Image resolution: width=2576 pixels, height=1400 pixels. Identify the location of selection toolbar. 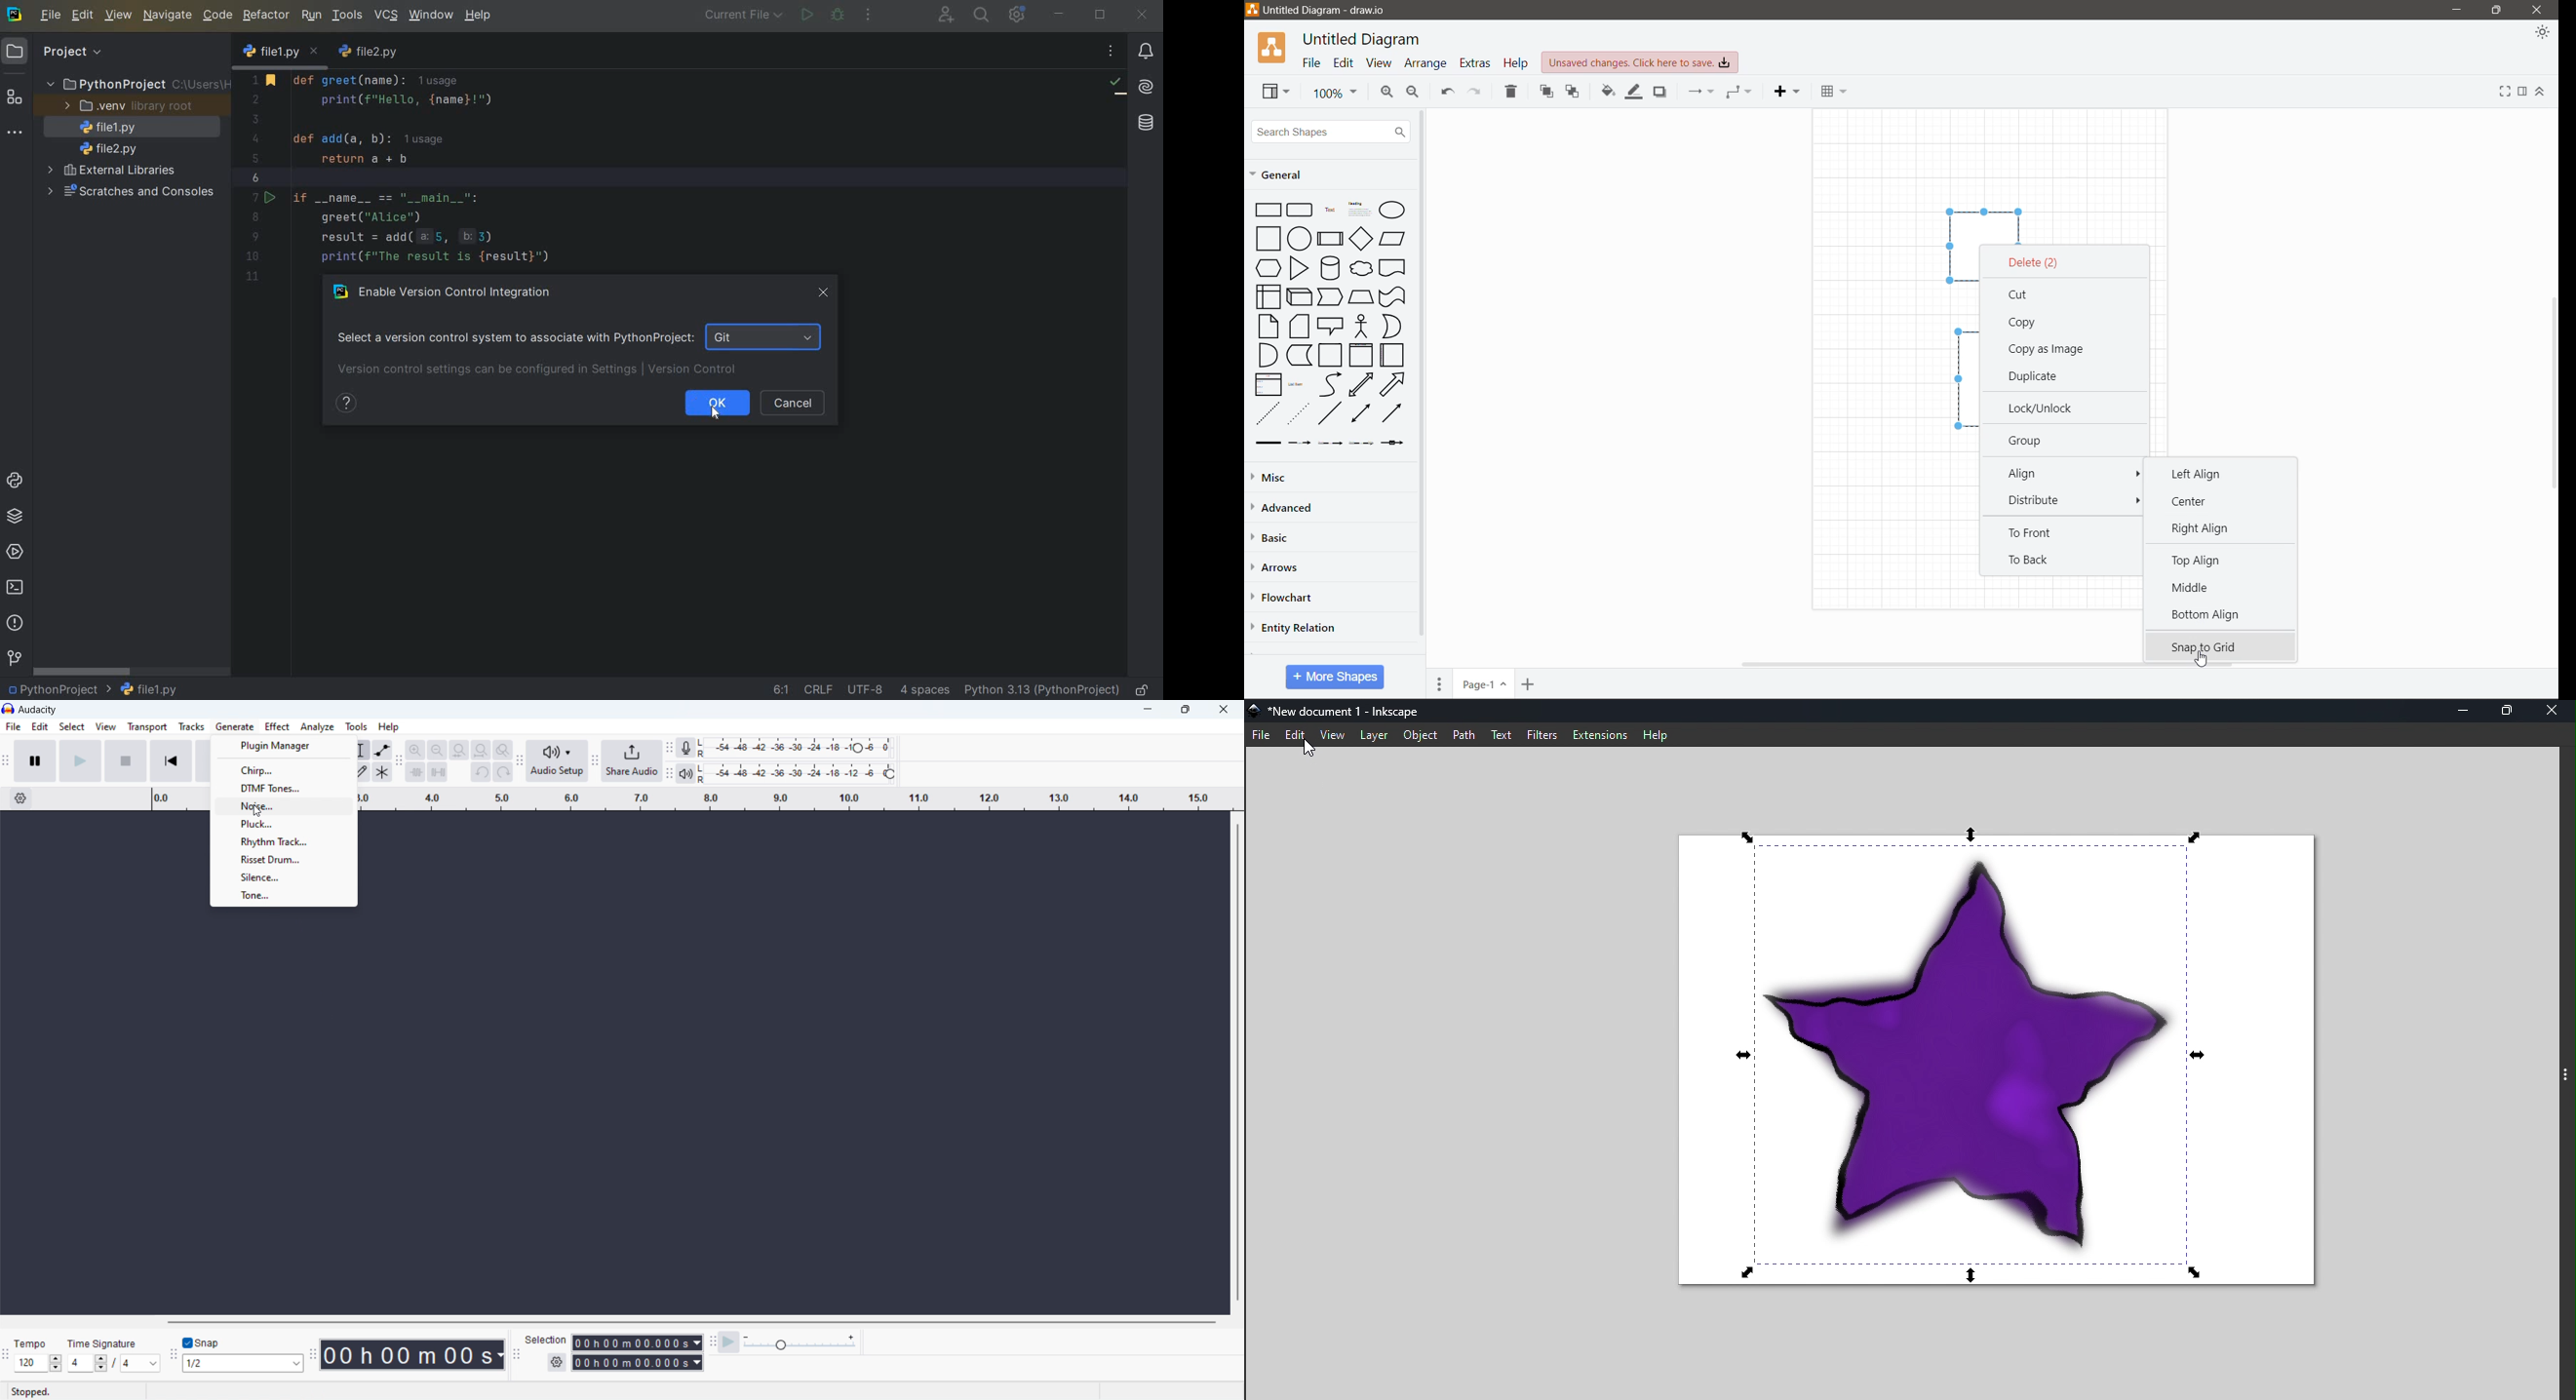
(516, 1352).